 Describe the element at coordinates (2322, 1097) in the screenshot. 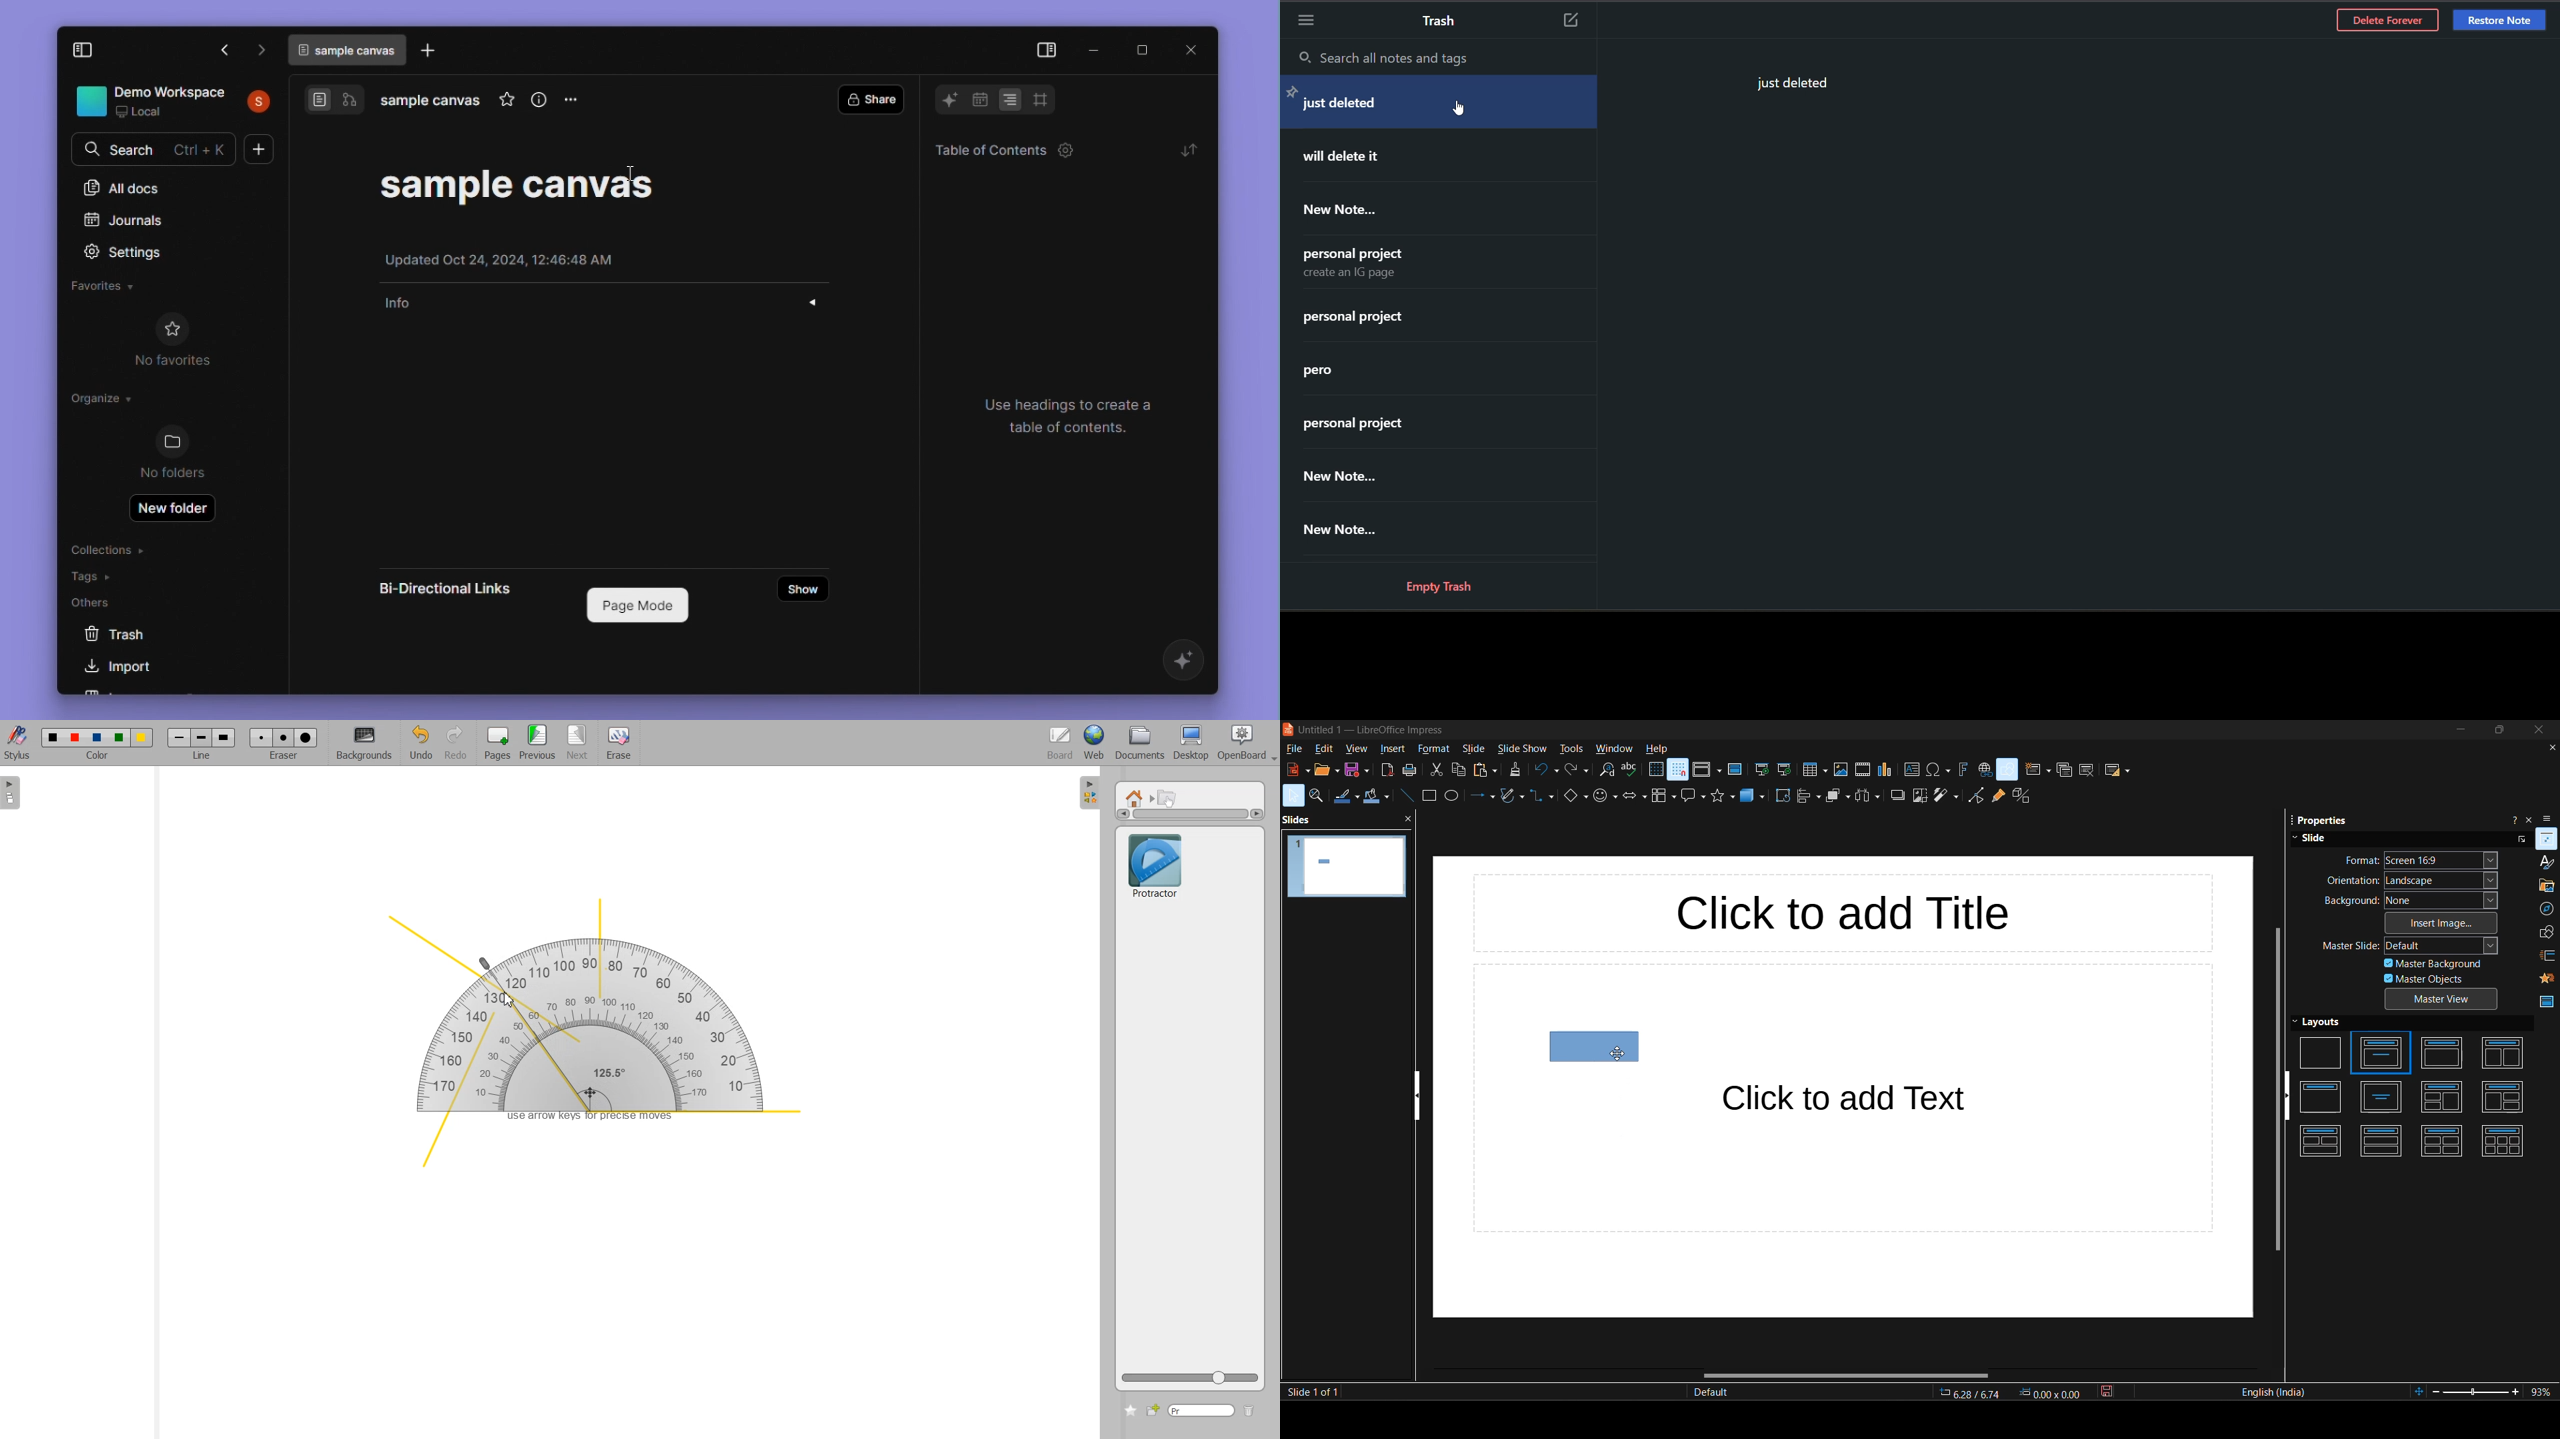

I see `title only` at that location.